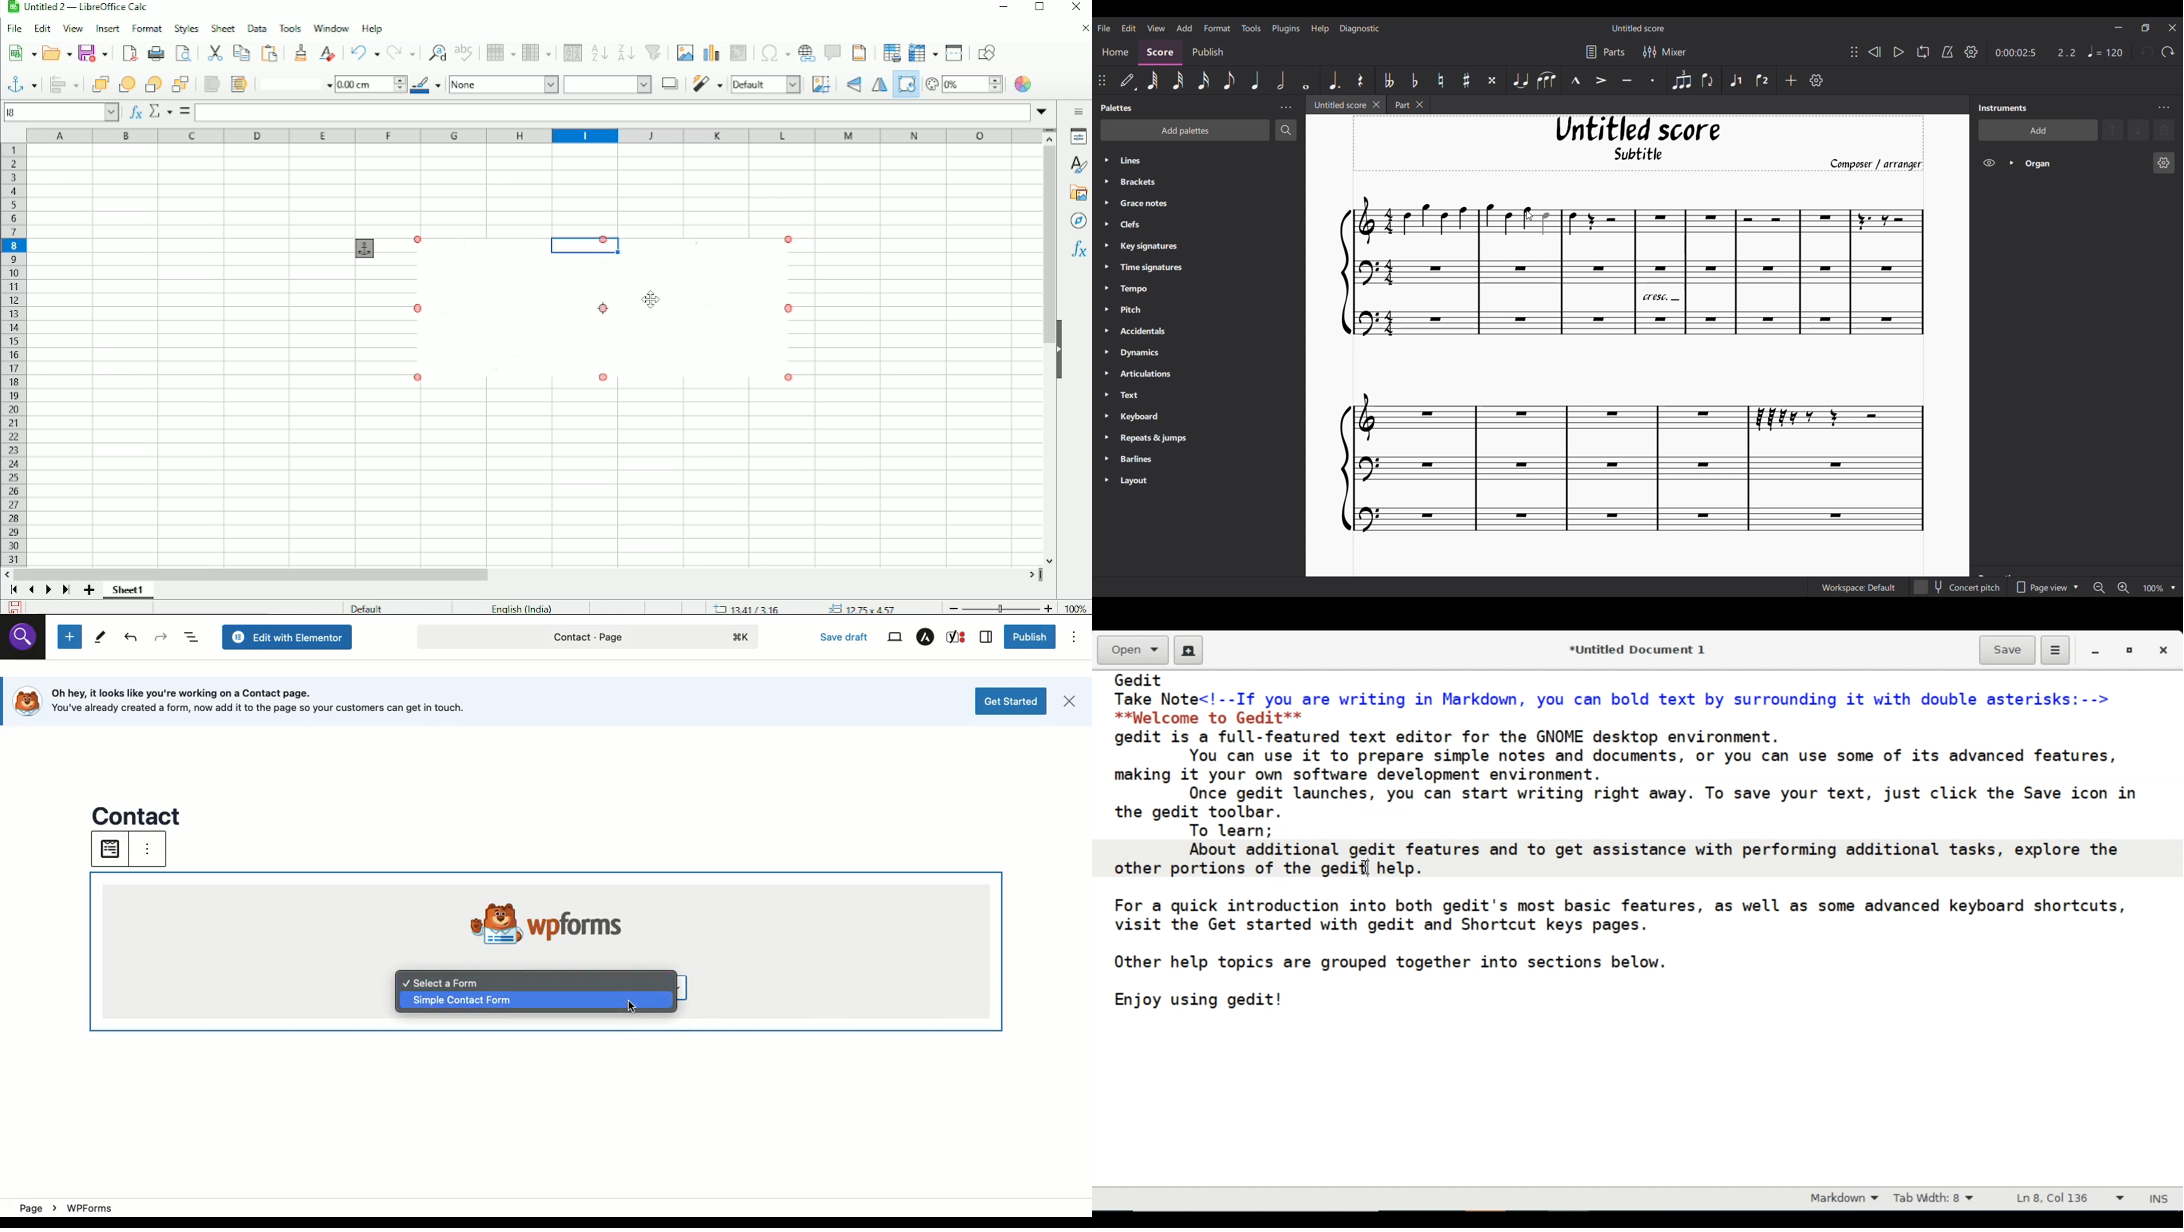 The image size is (2184, 1232). I want to click on Title, sub-title, and composer name, so click(1638, 143).